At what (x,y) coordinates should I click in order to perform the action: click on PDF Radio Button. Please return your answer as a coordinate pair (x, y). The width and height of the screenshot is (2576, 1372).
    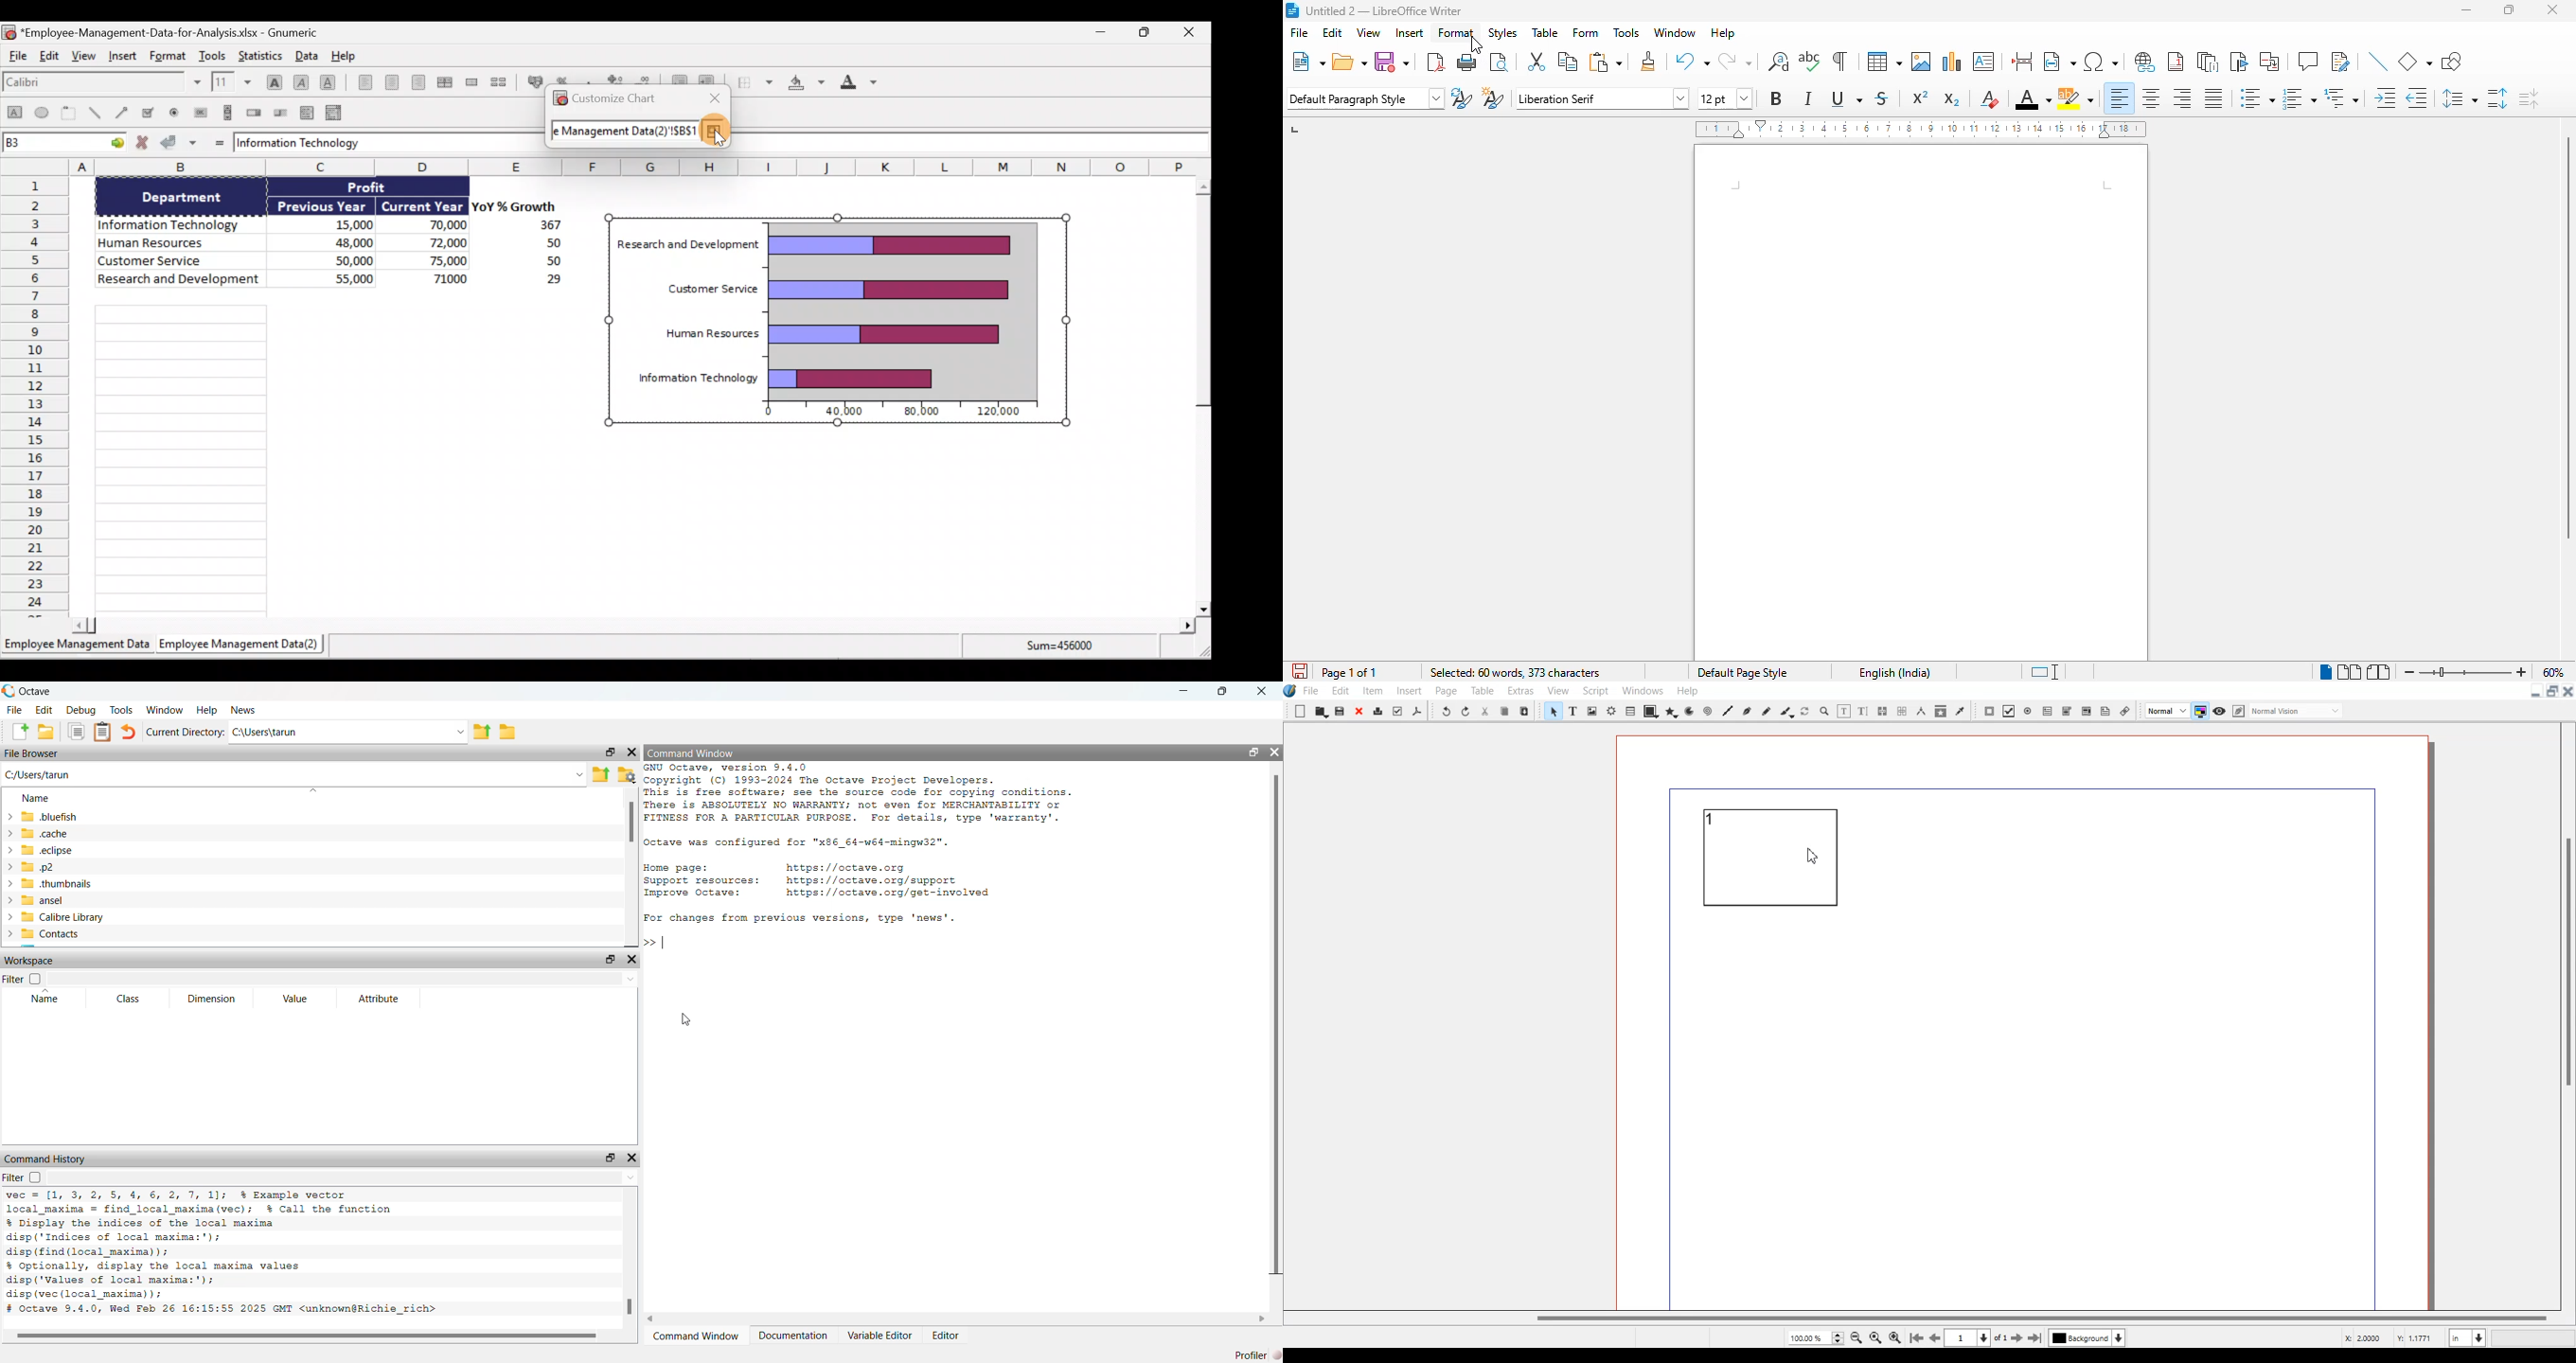
    Looking at the image, I should click on (2028, 711).